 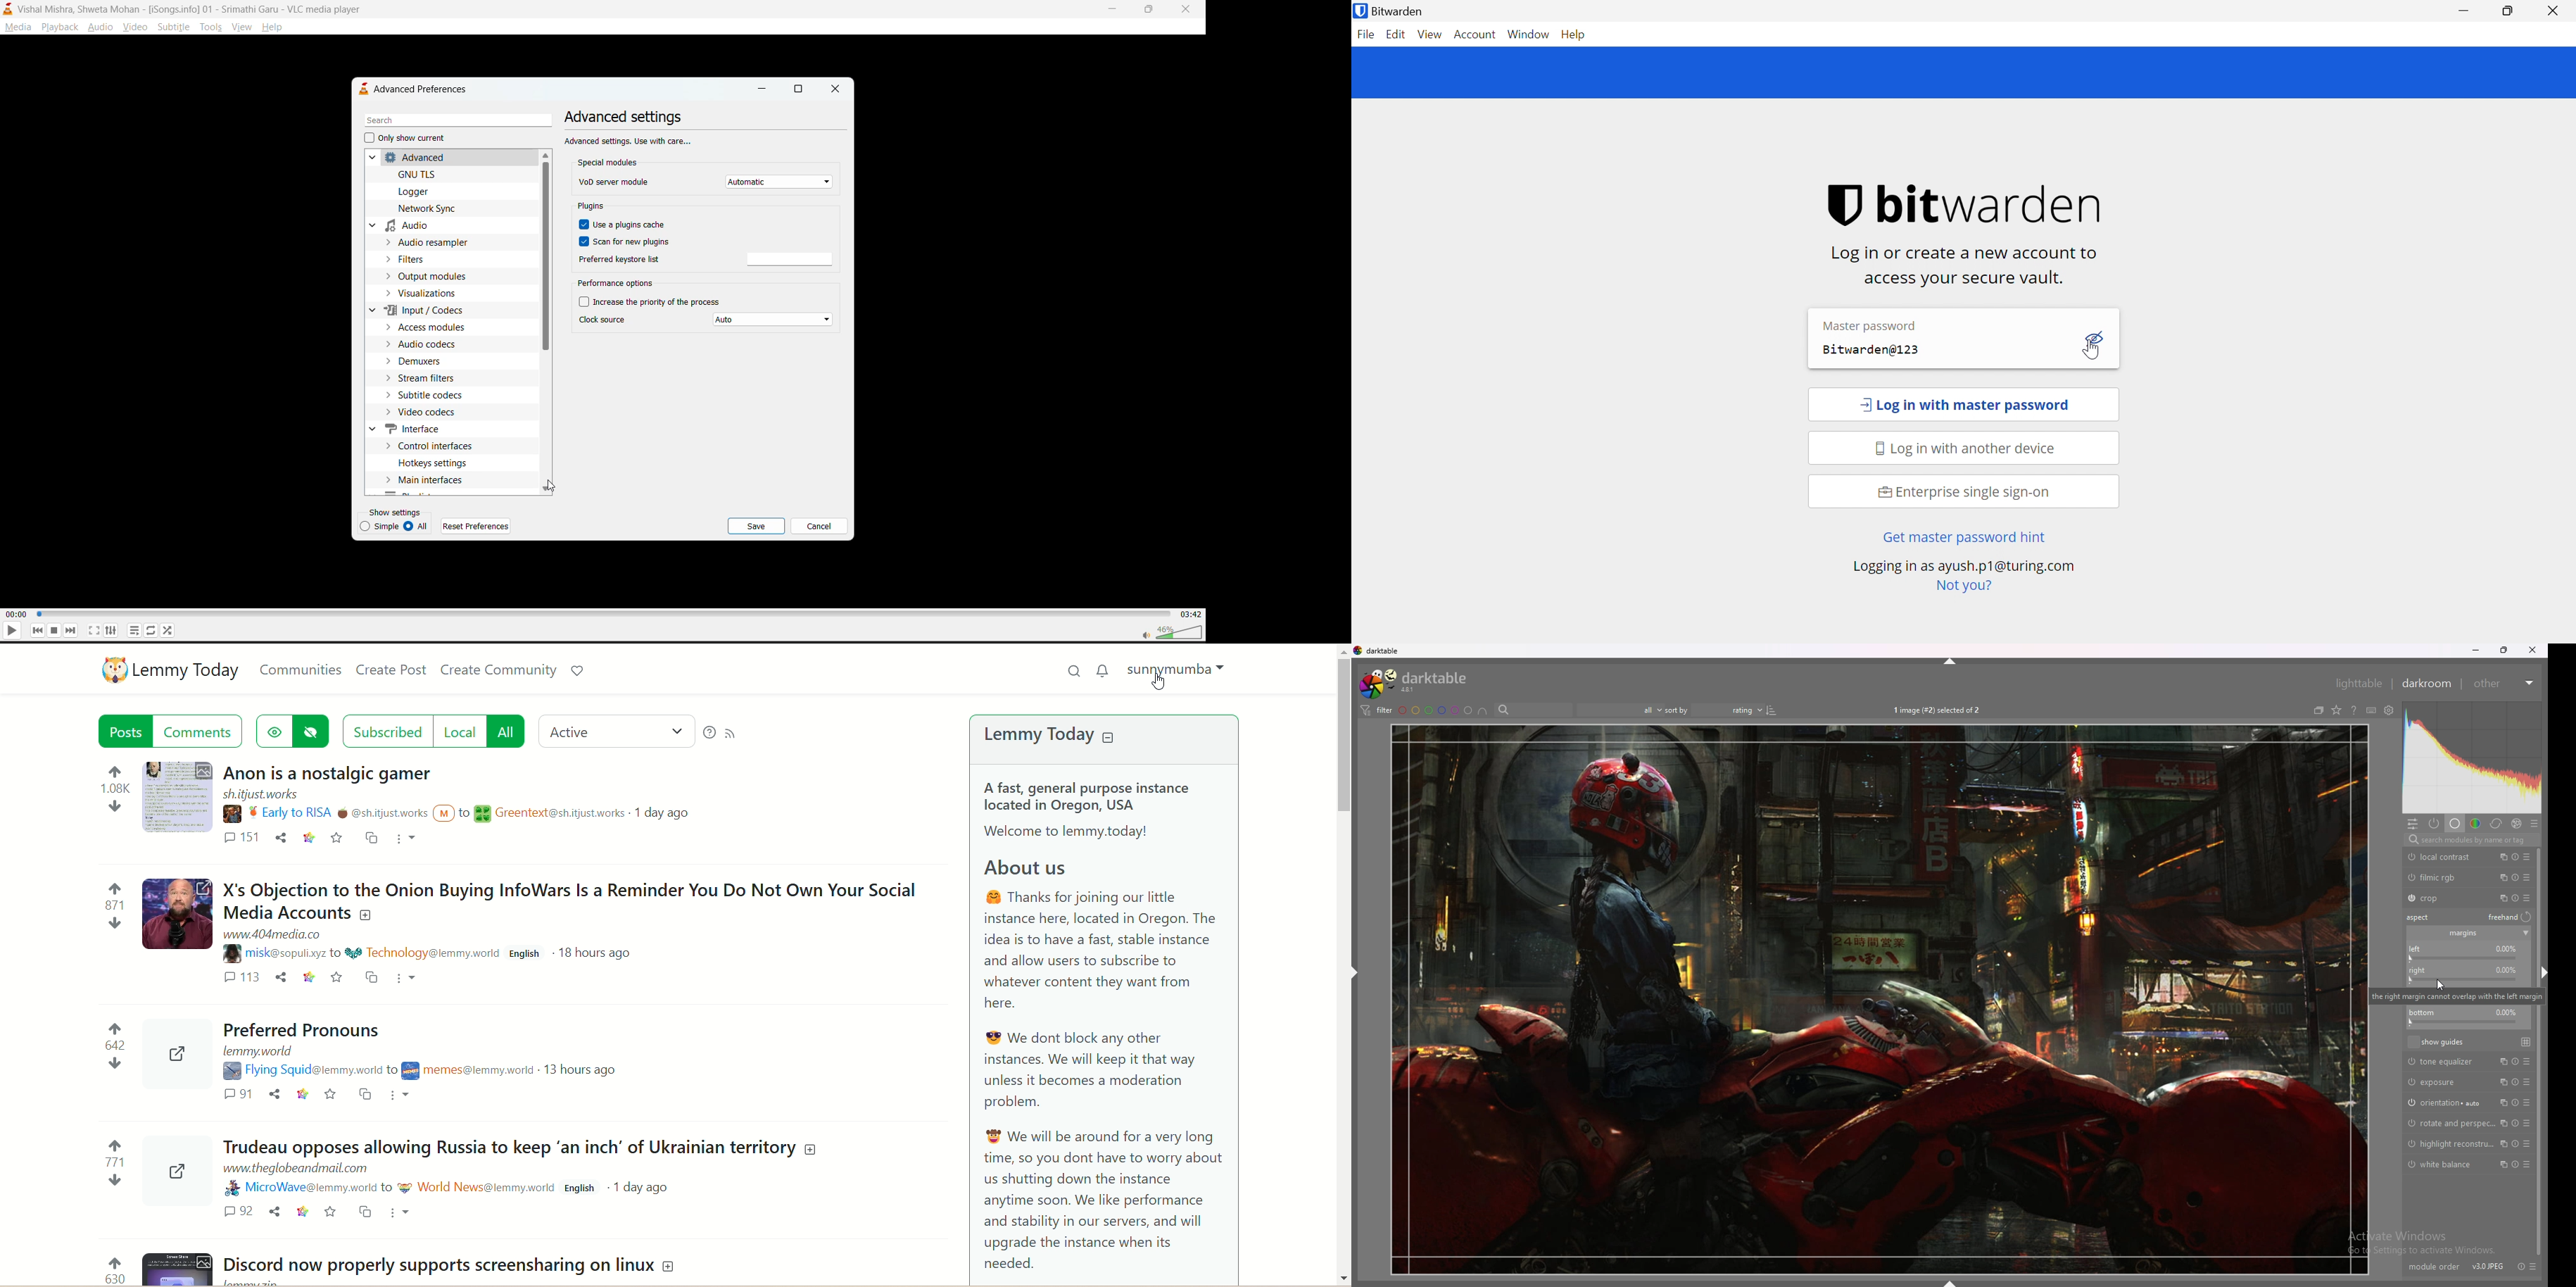 I want to click on correct, so click(x=2496, y=824).